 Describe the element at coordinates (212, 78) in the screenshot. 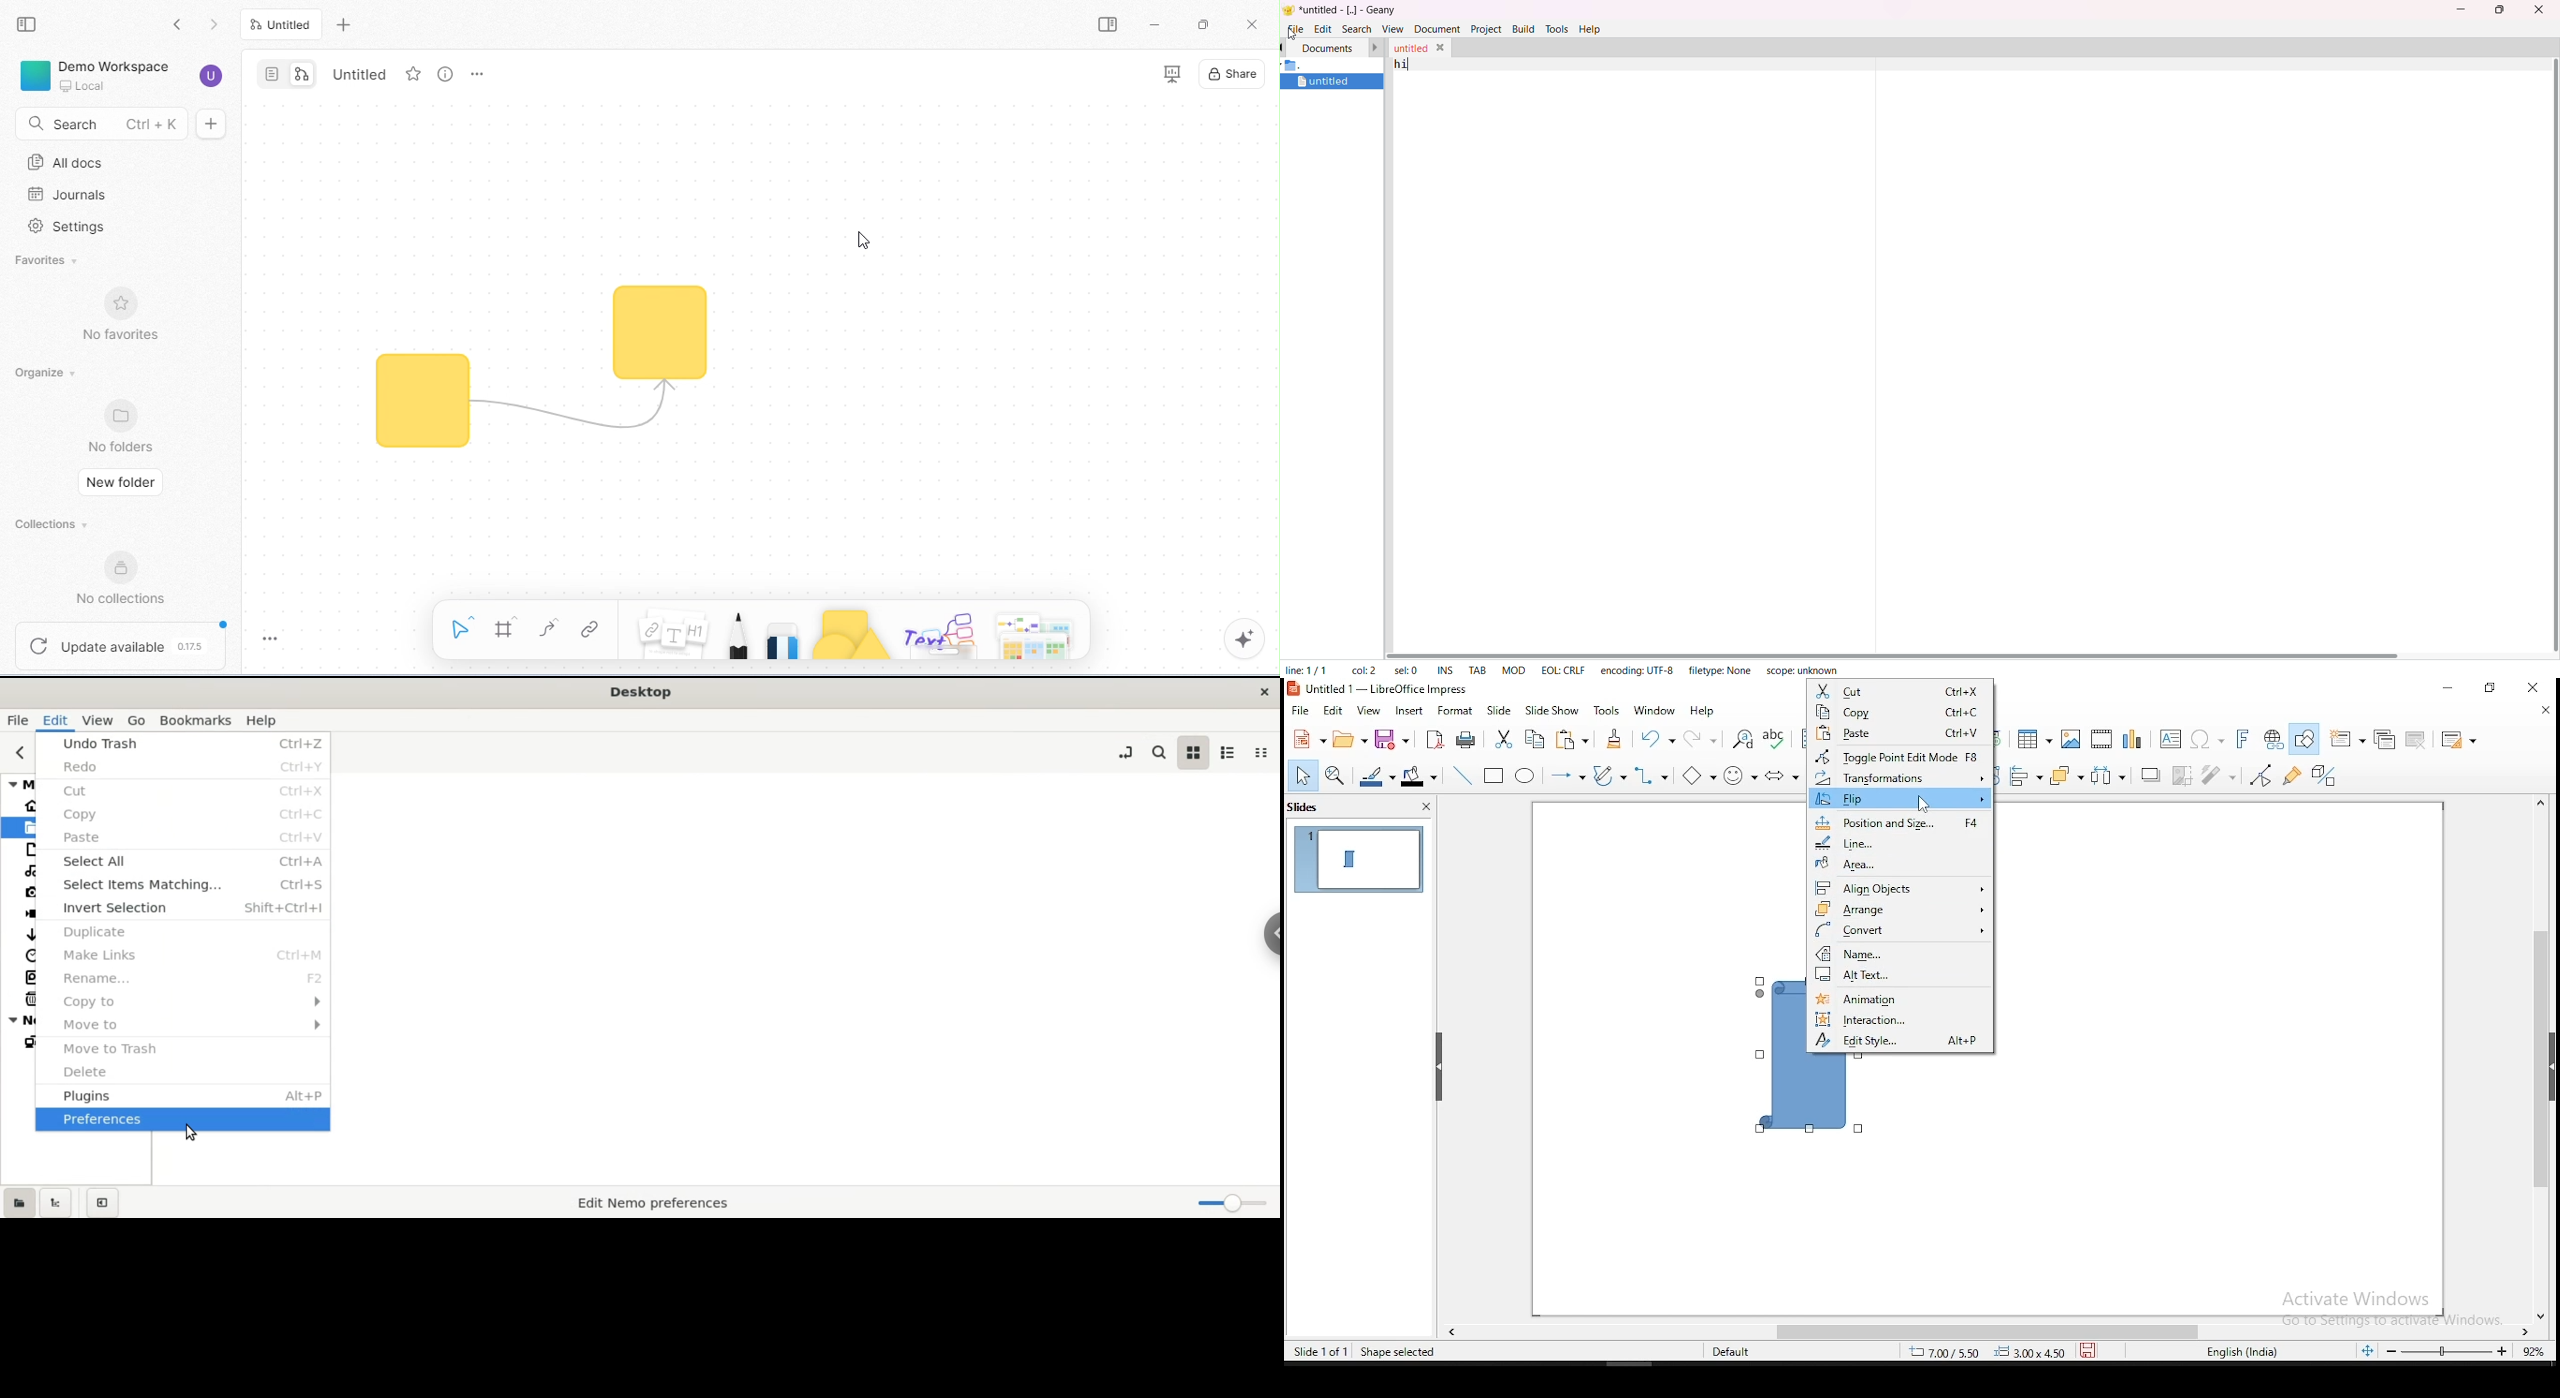

I see `account` at that location.